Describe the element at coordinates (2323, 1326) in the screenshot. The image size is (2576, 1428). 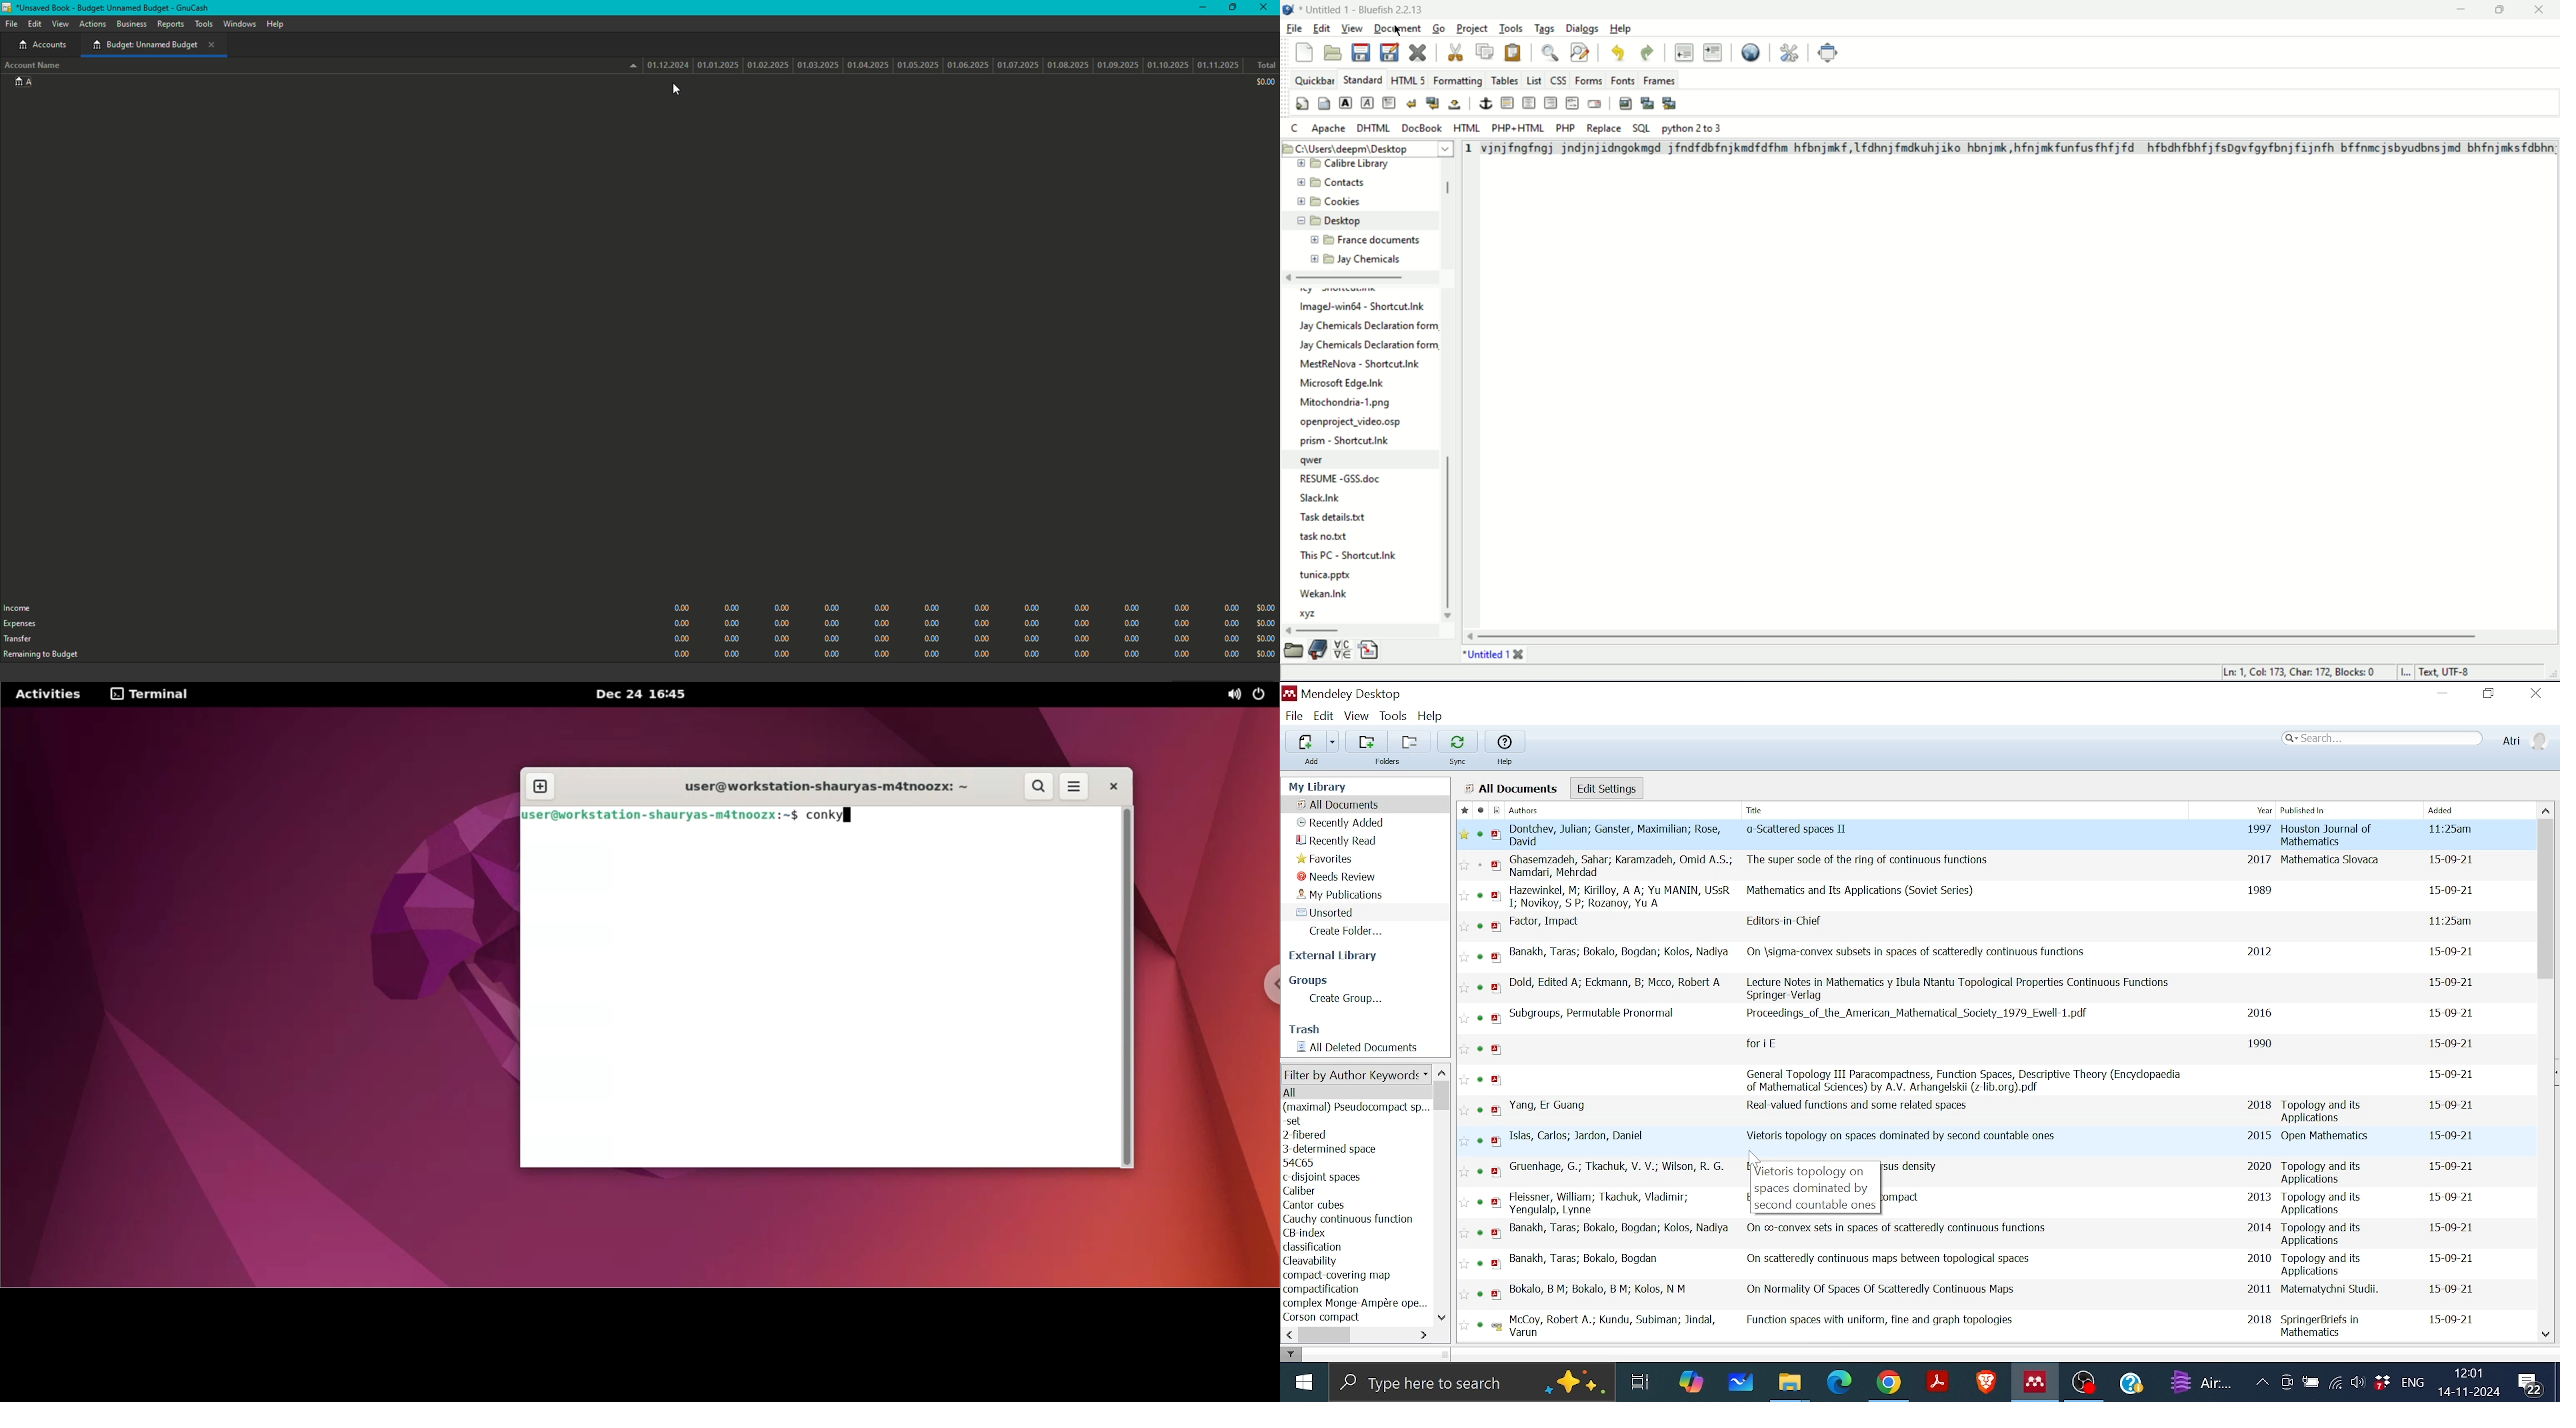
I see `Published in` at that location.